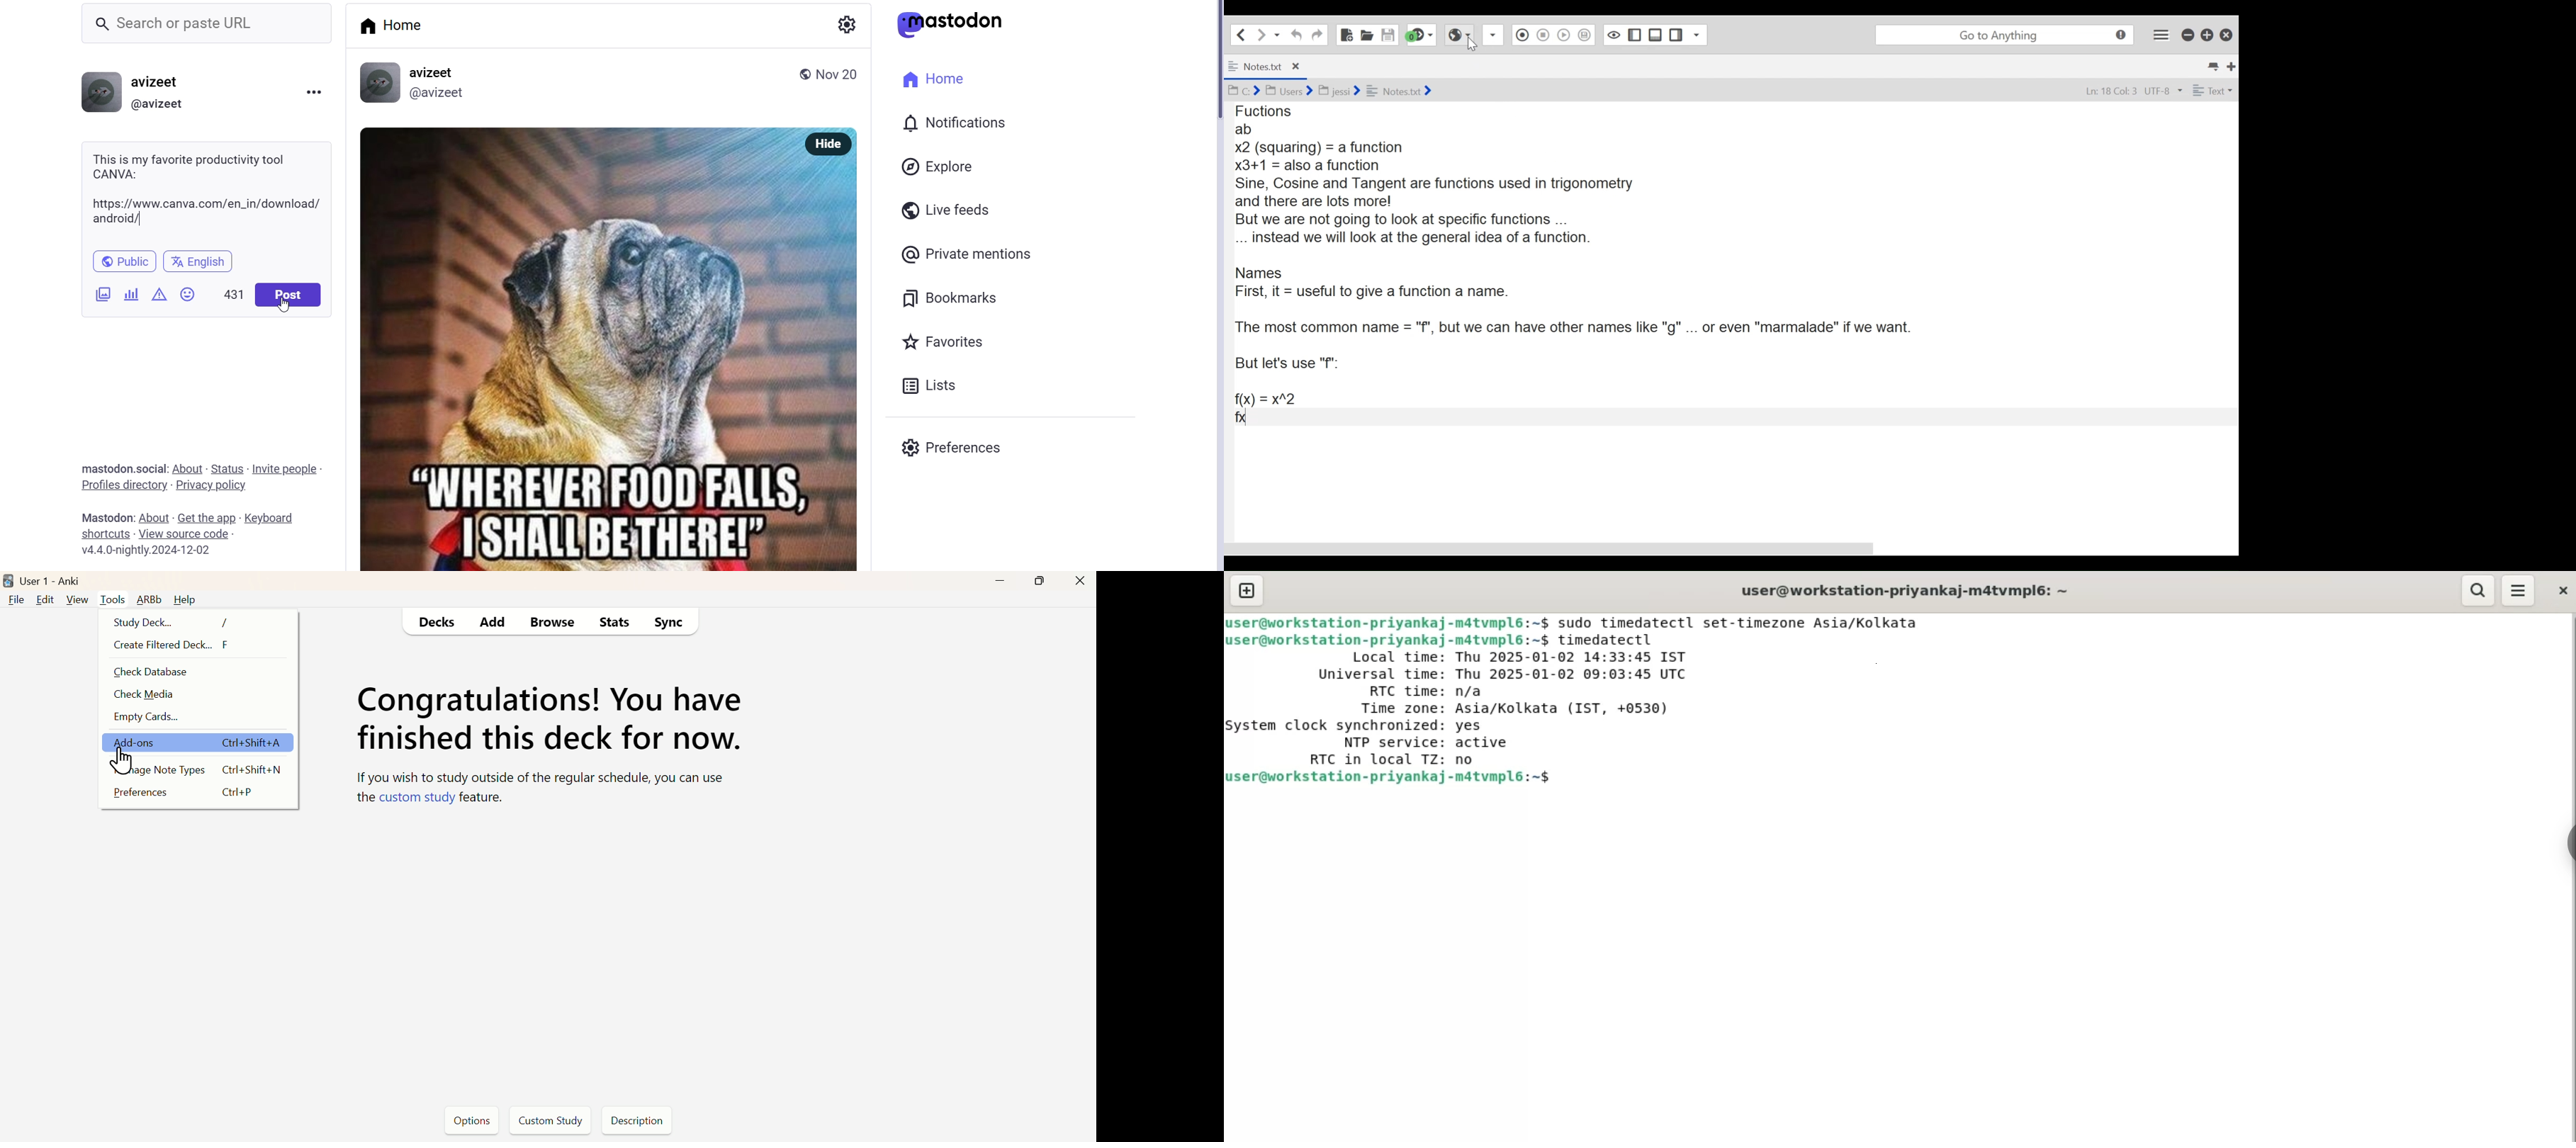 The height and width of the screenshot is (1148, 2576). I want to click on File, so click(17, 599).